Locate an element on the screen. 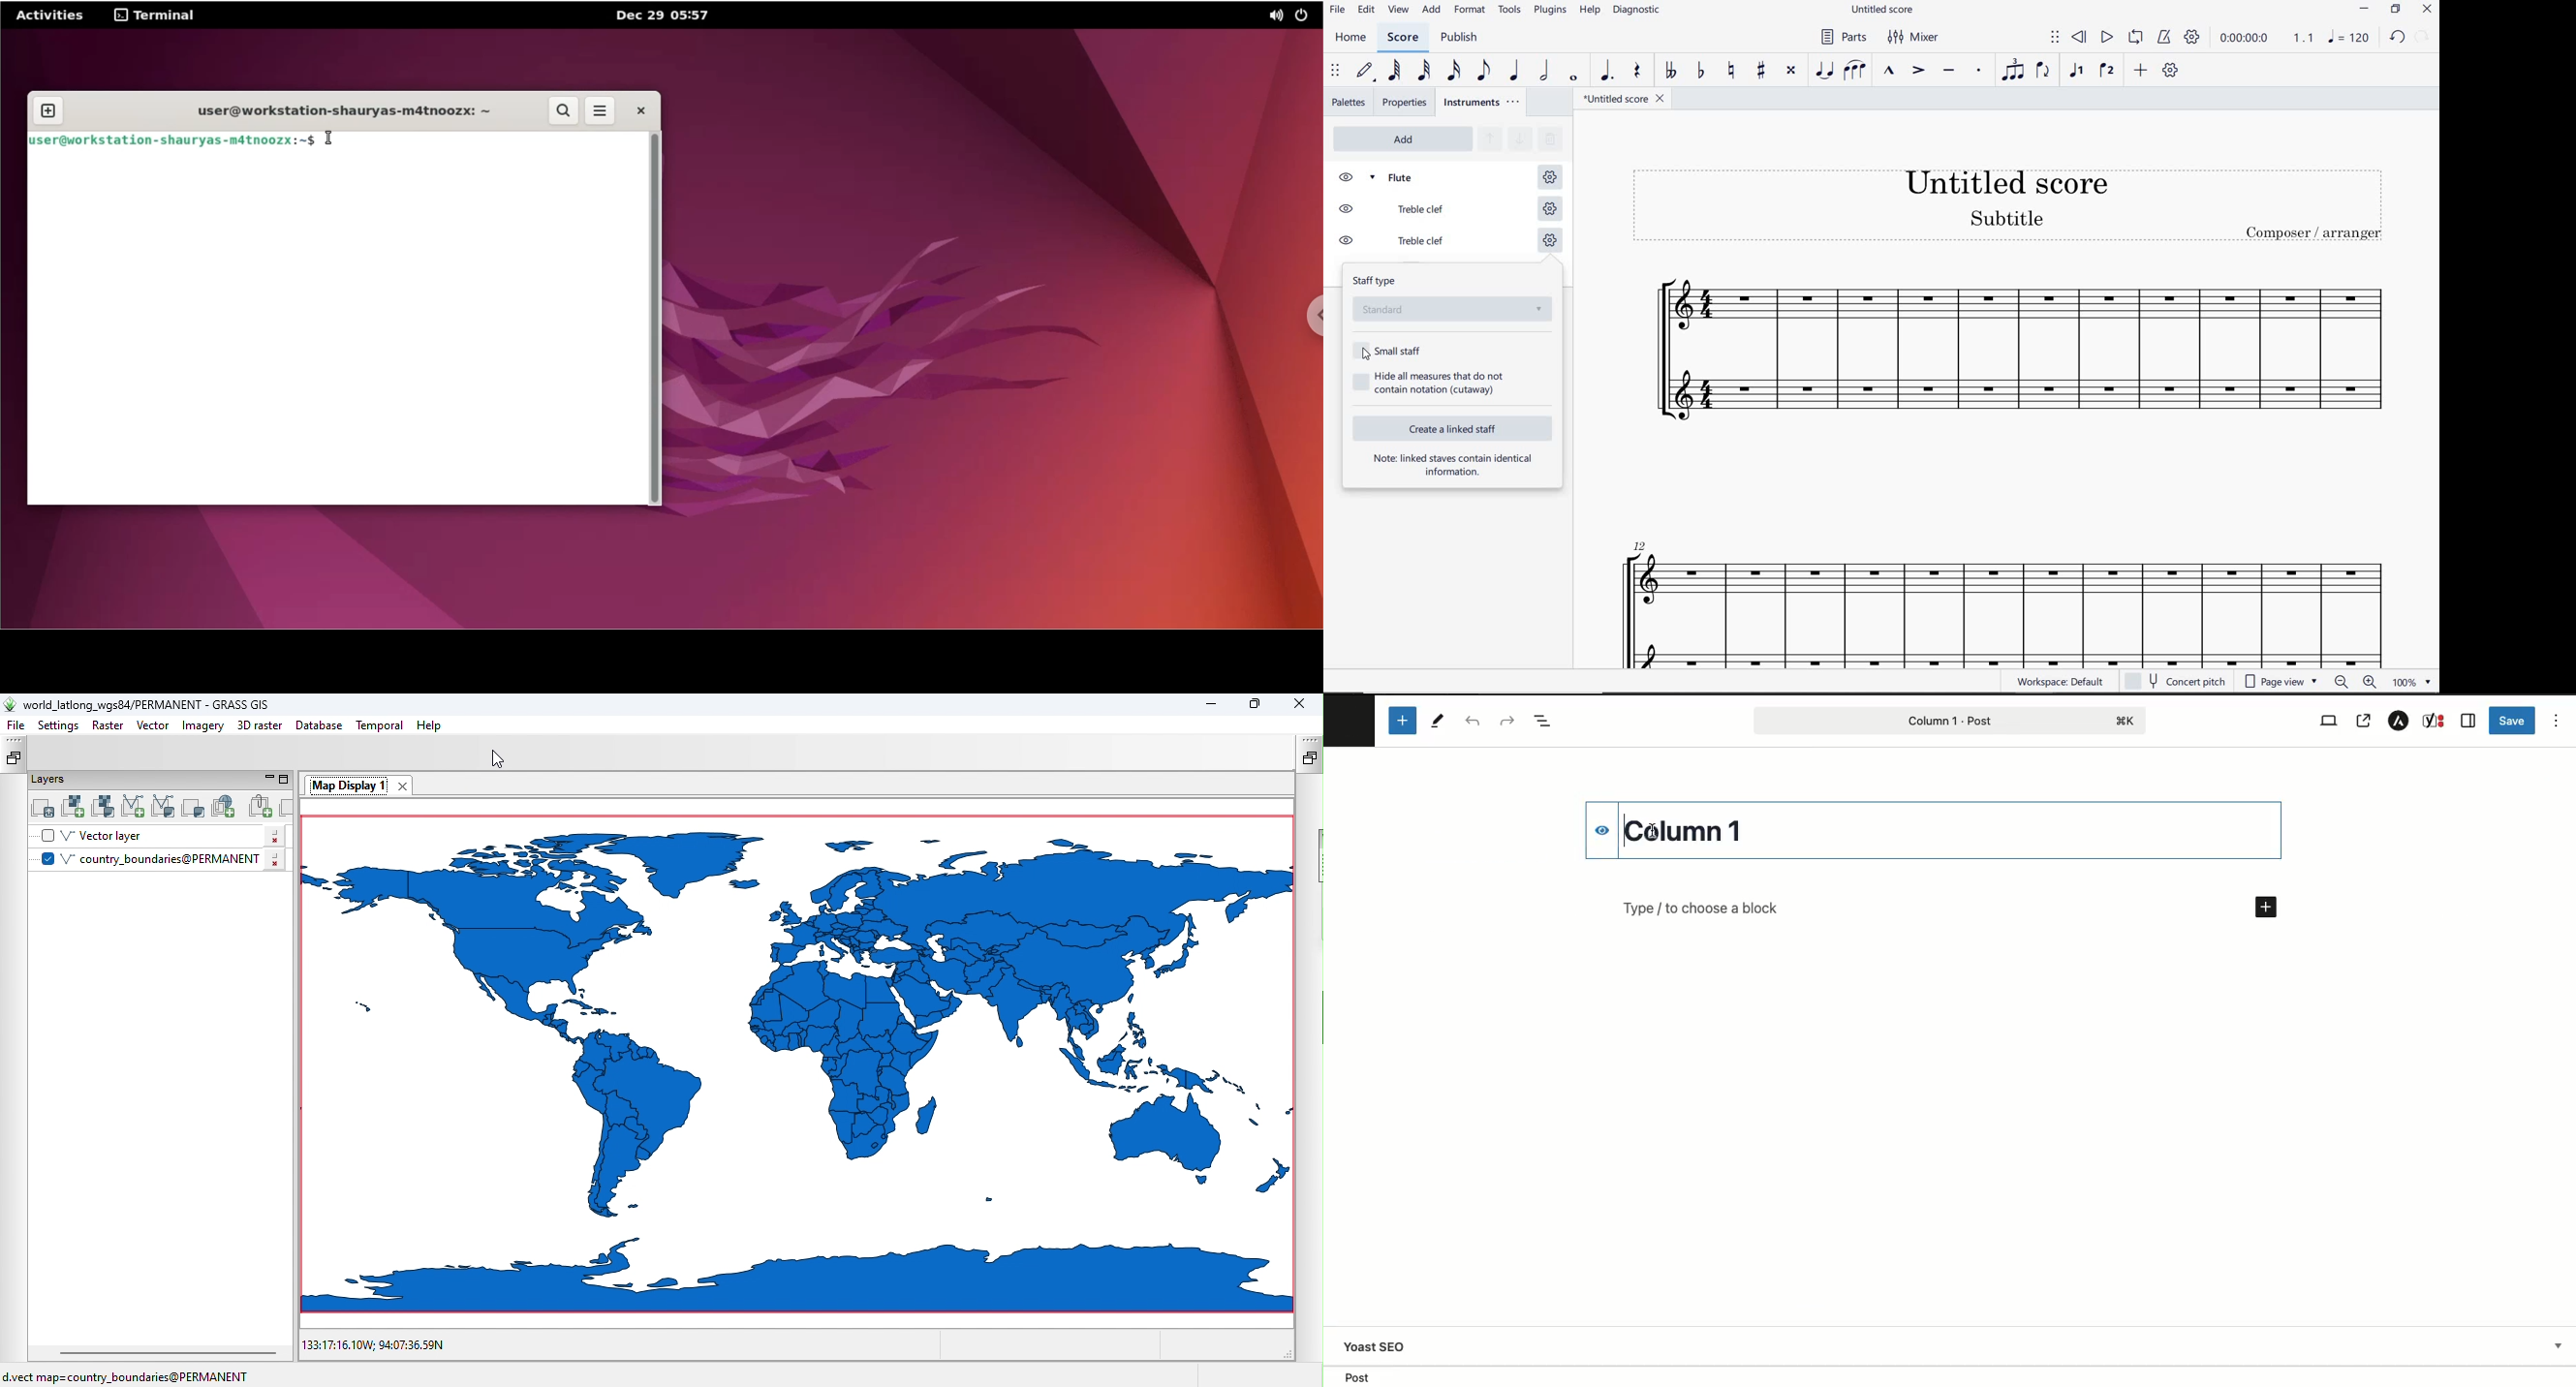 This screenshot has width=2576, height=1400. LOOP PLAYBACK is located at coordinates (2135, 40).